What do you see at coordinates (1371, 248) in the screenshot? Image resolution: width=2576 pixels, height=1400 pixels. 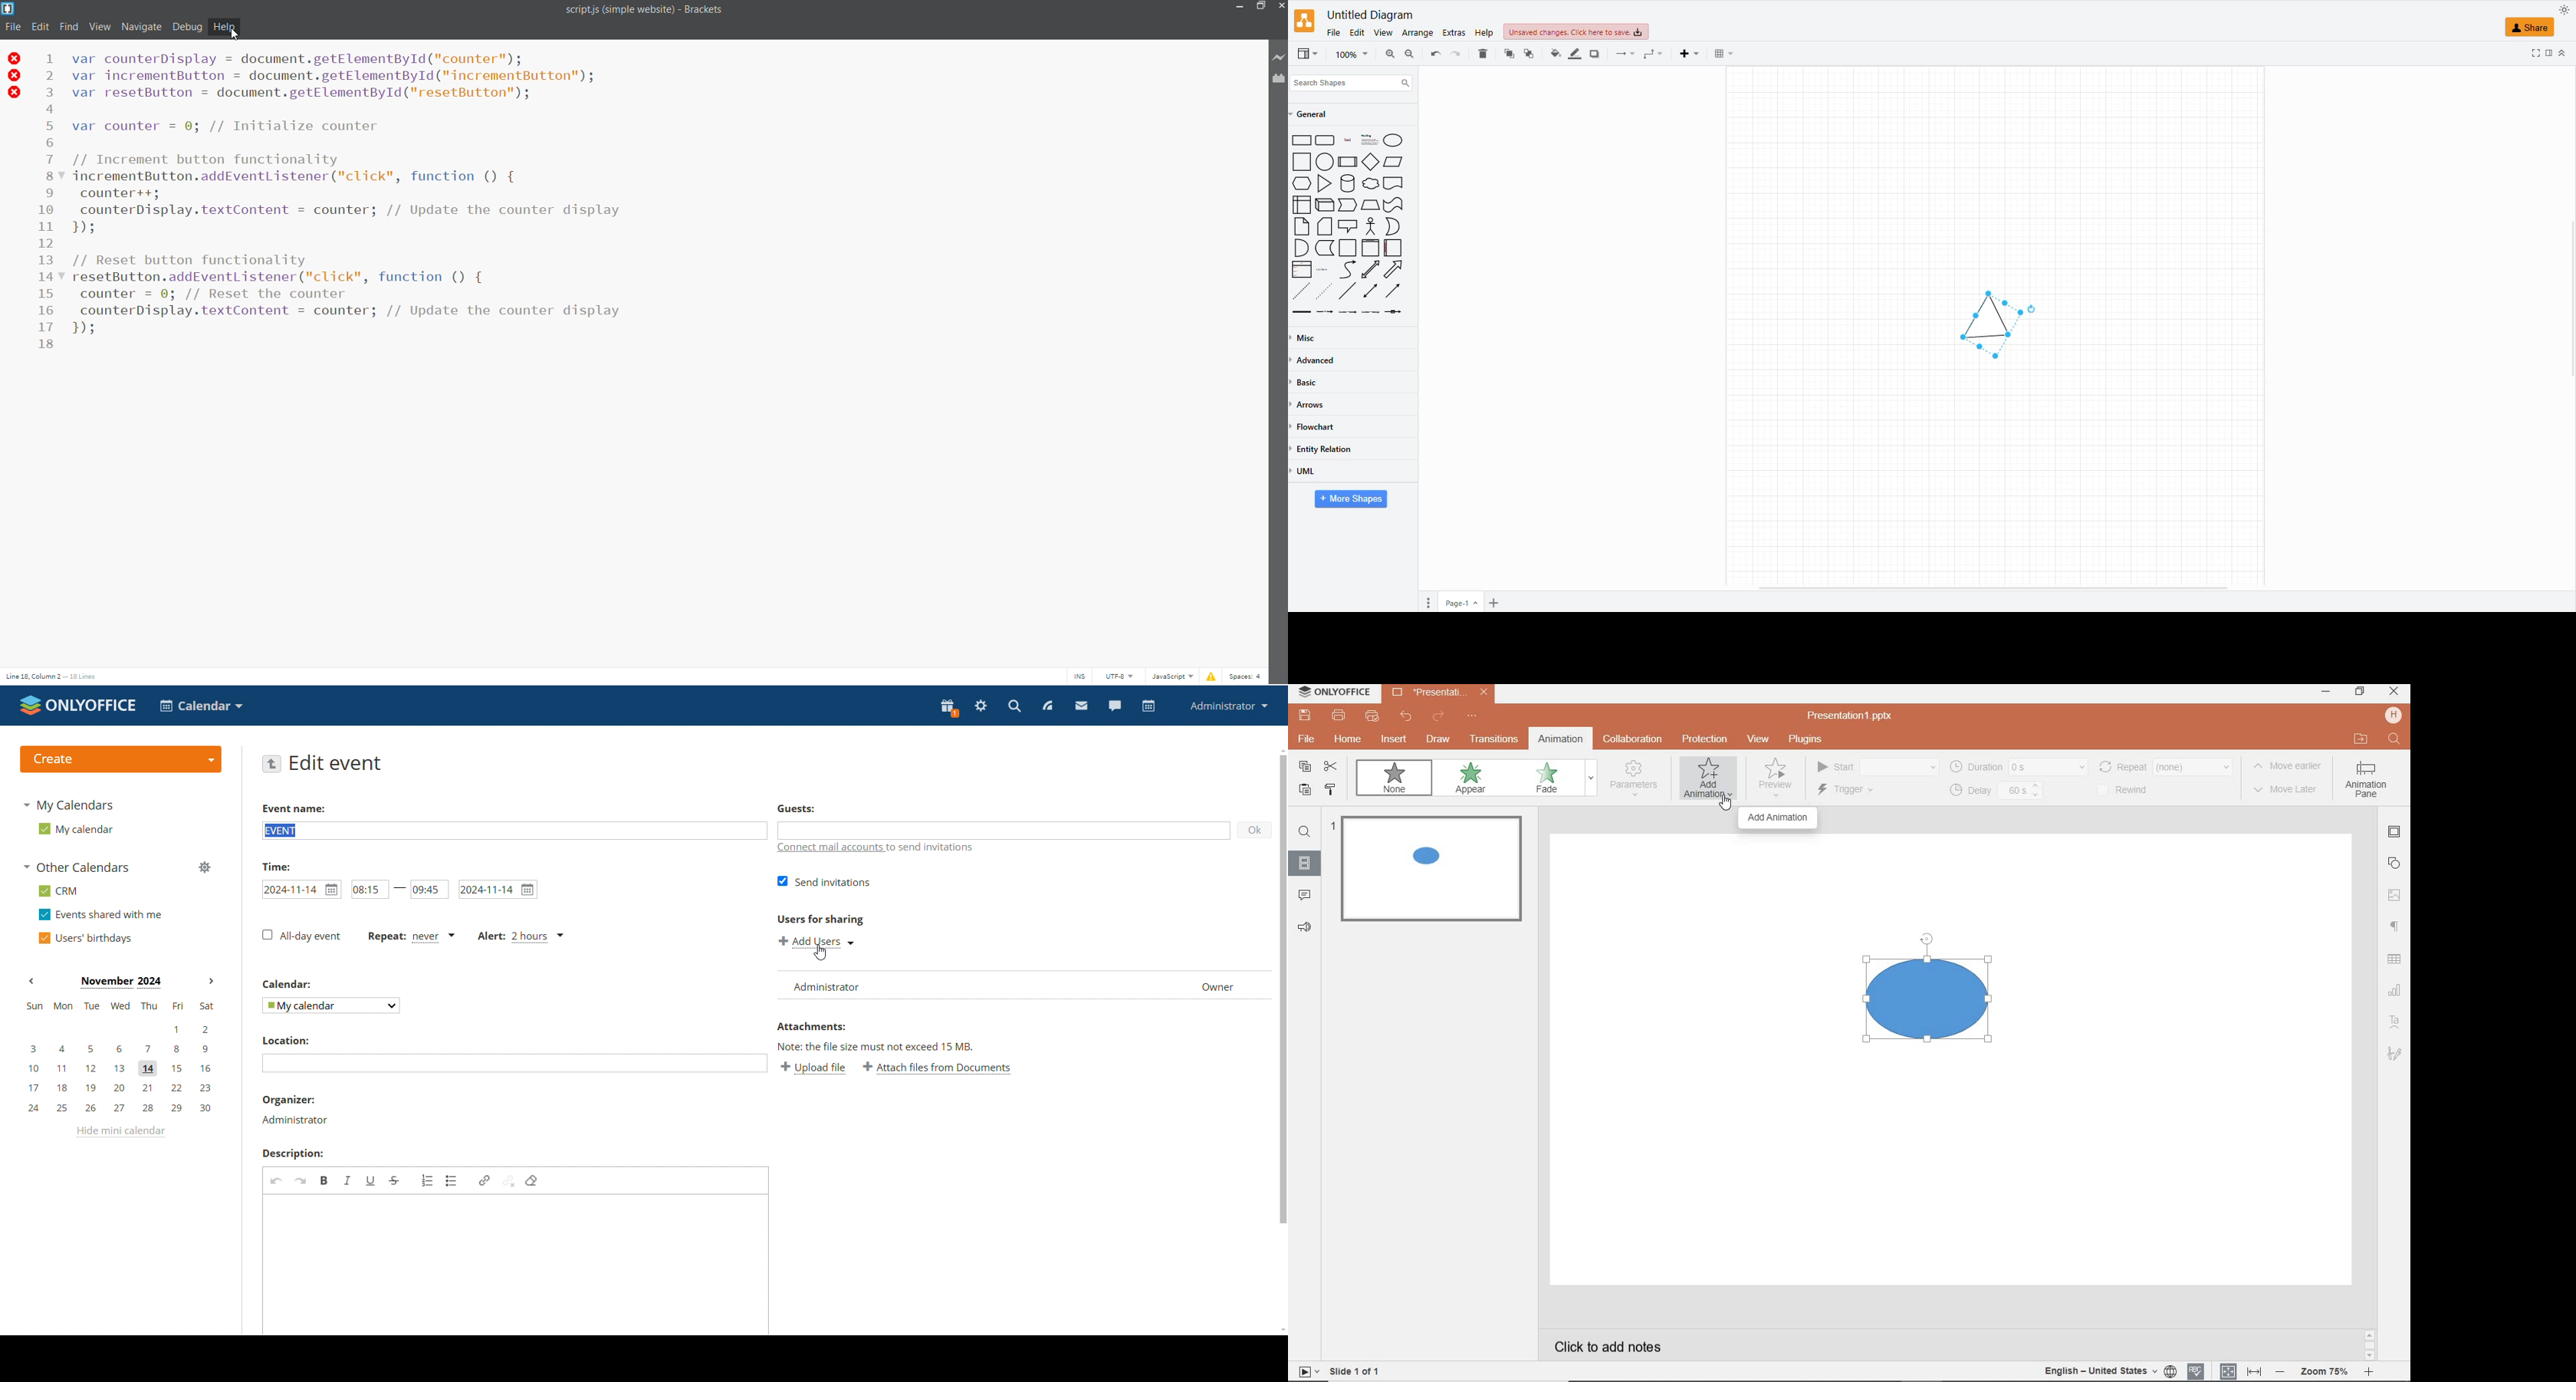 I see `Header` at bounding box center [1371, 248].